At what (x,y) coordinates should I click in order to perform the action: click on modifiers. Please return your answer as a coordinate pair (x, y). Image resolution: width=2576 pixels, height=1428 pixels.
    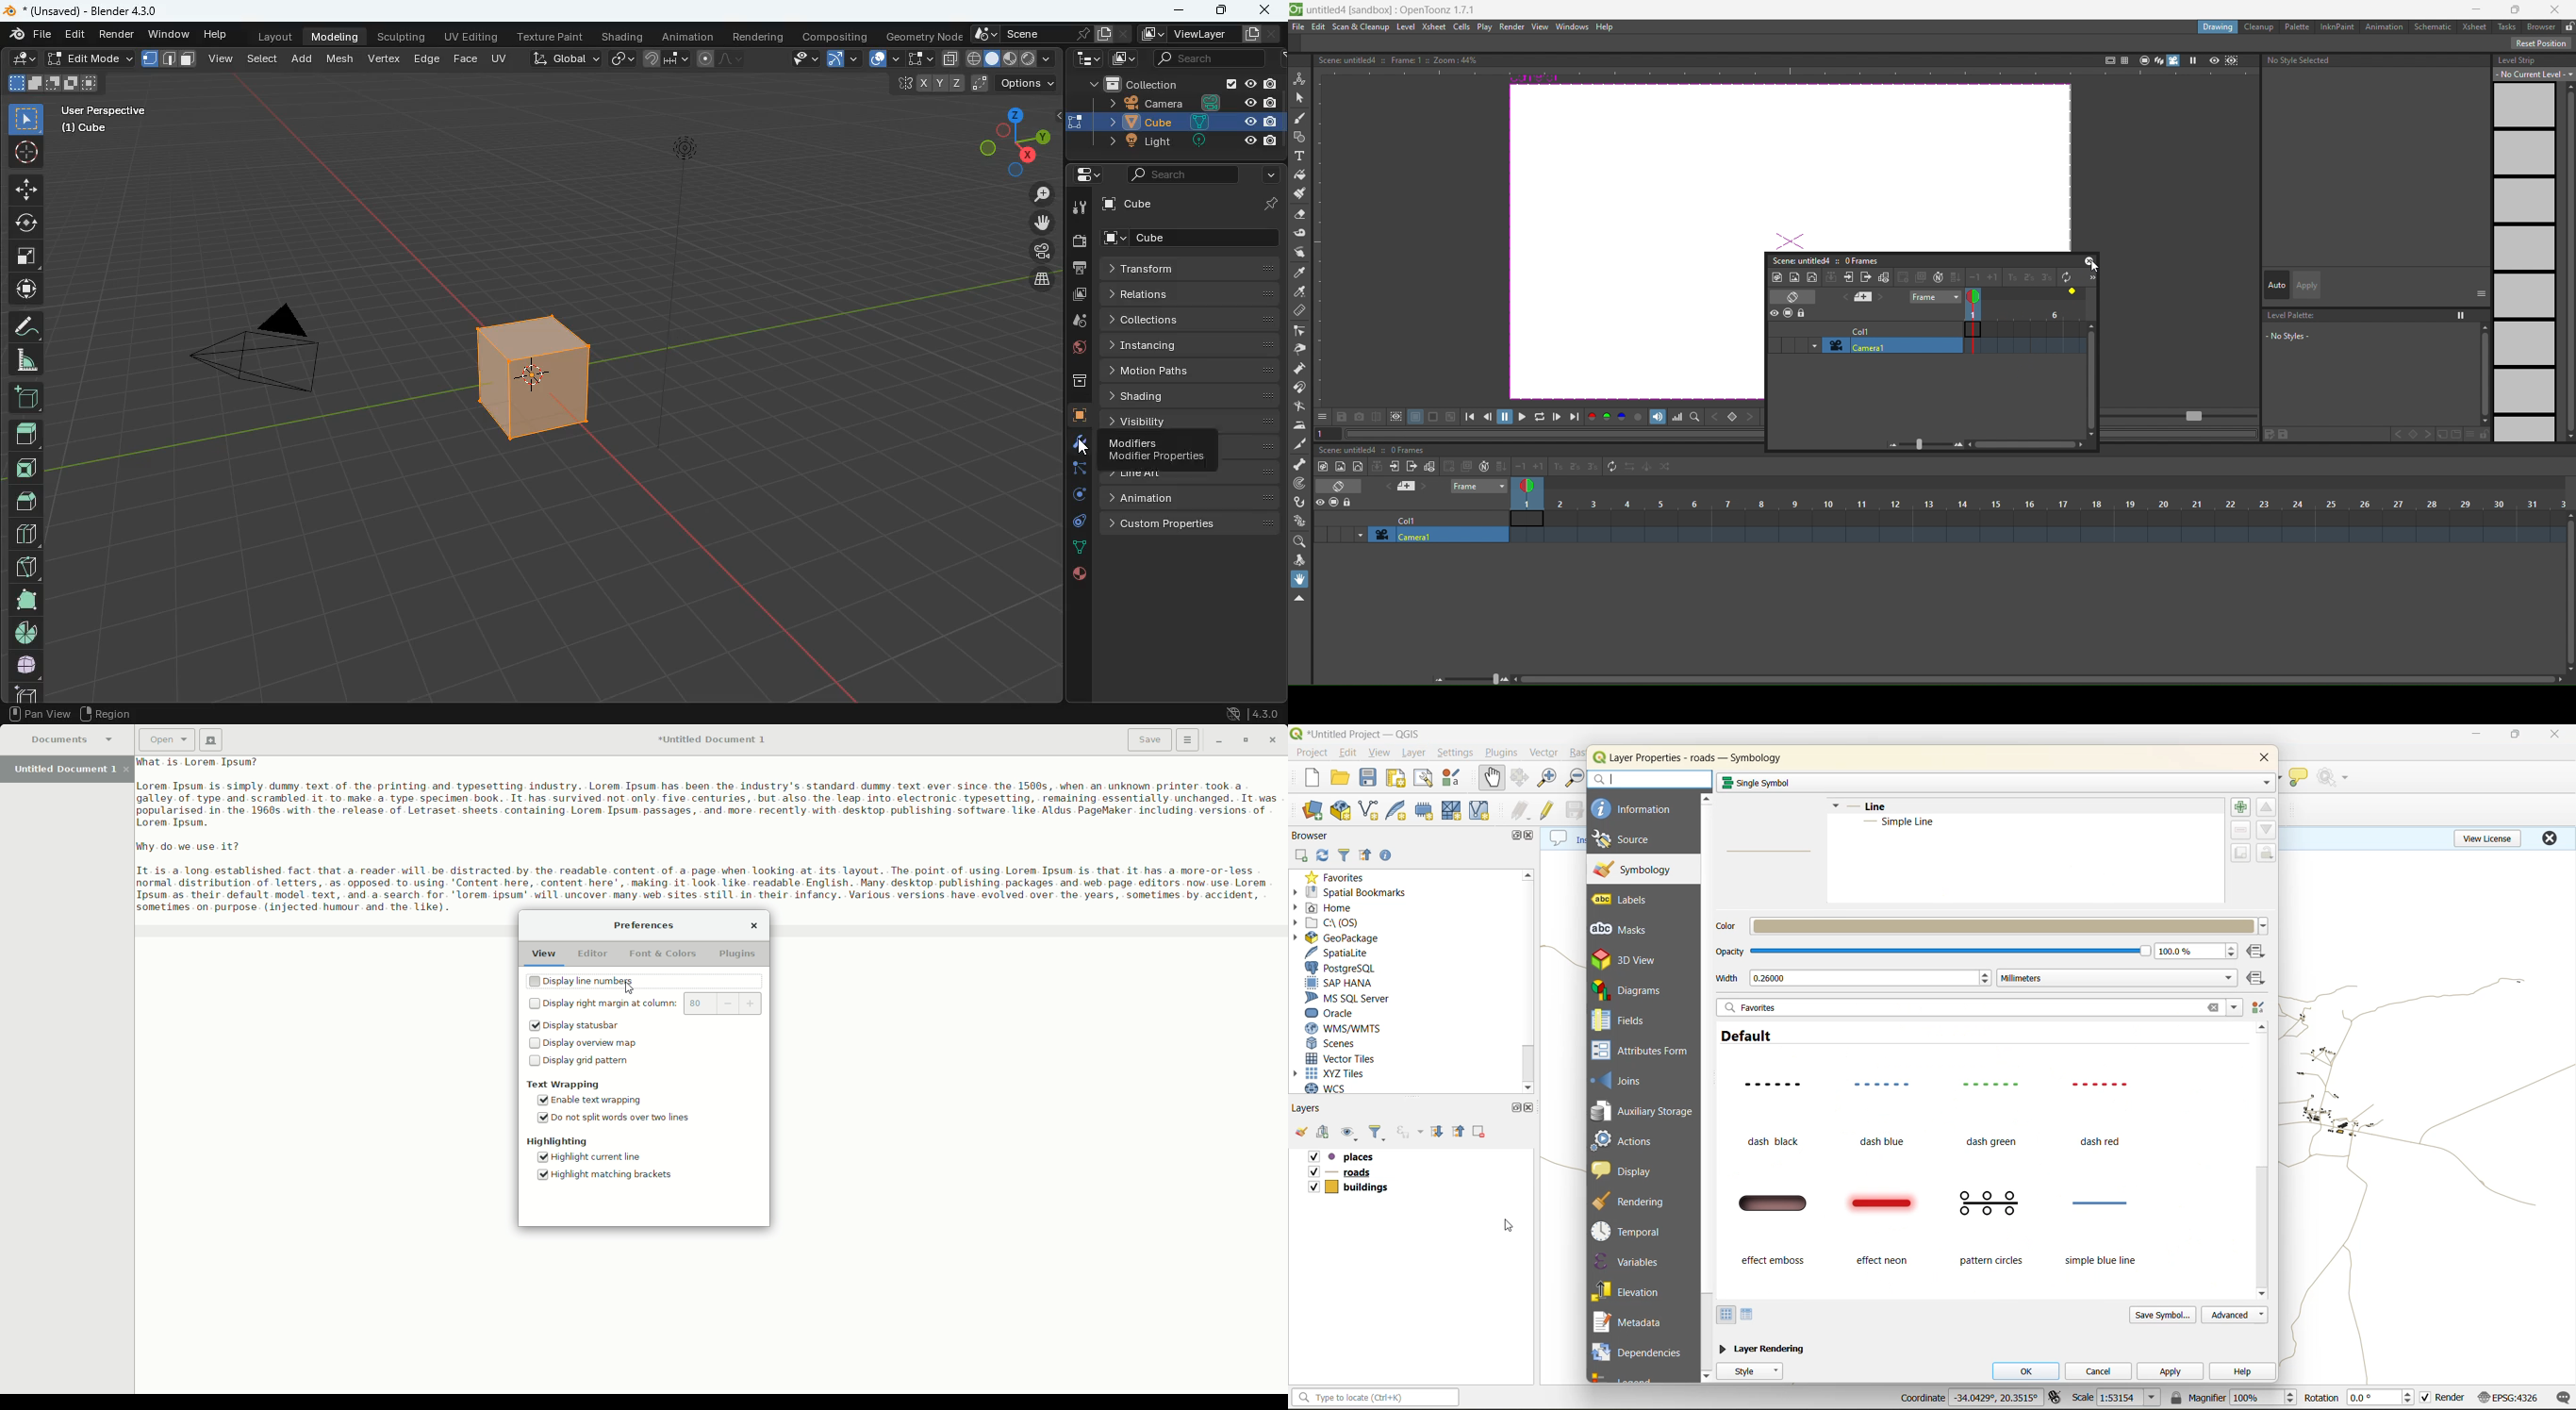
    Looking at the image, I should click on (1076, 445).